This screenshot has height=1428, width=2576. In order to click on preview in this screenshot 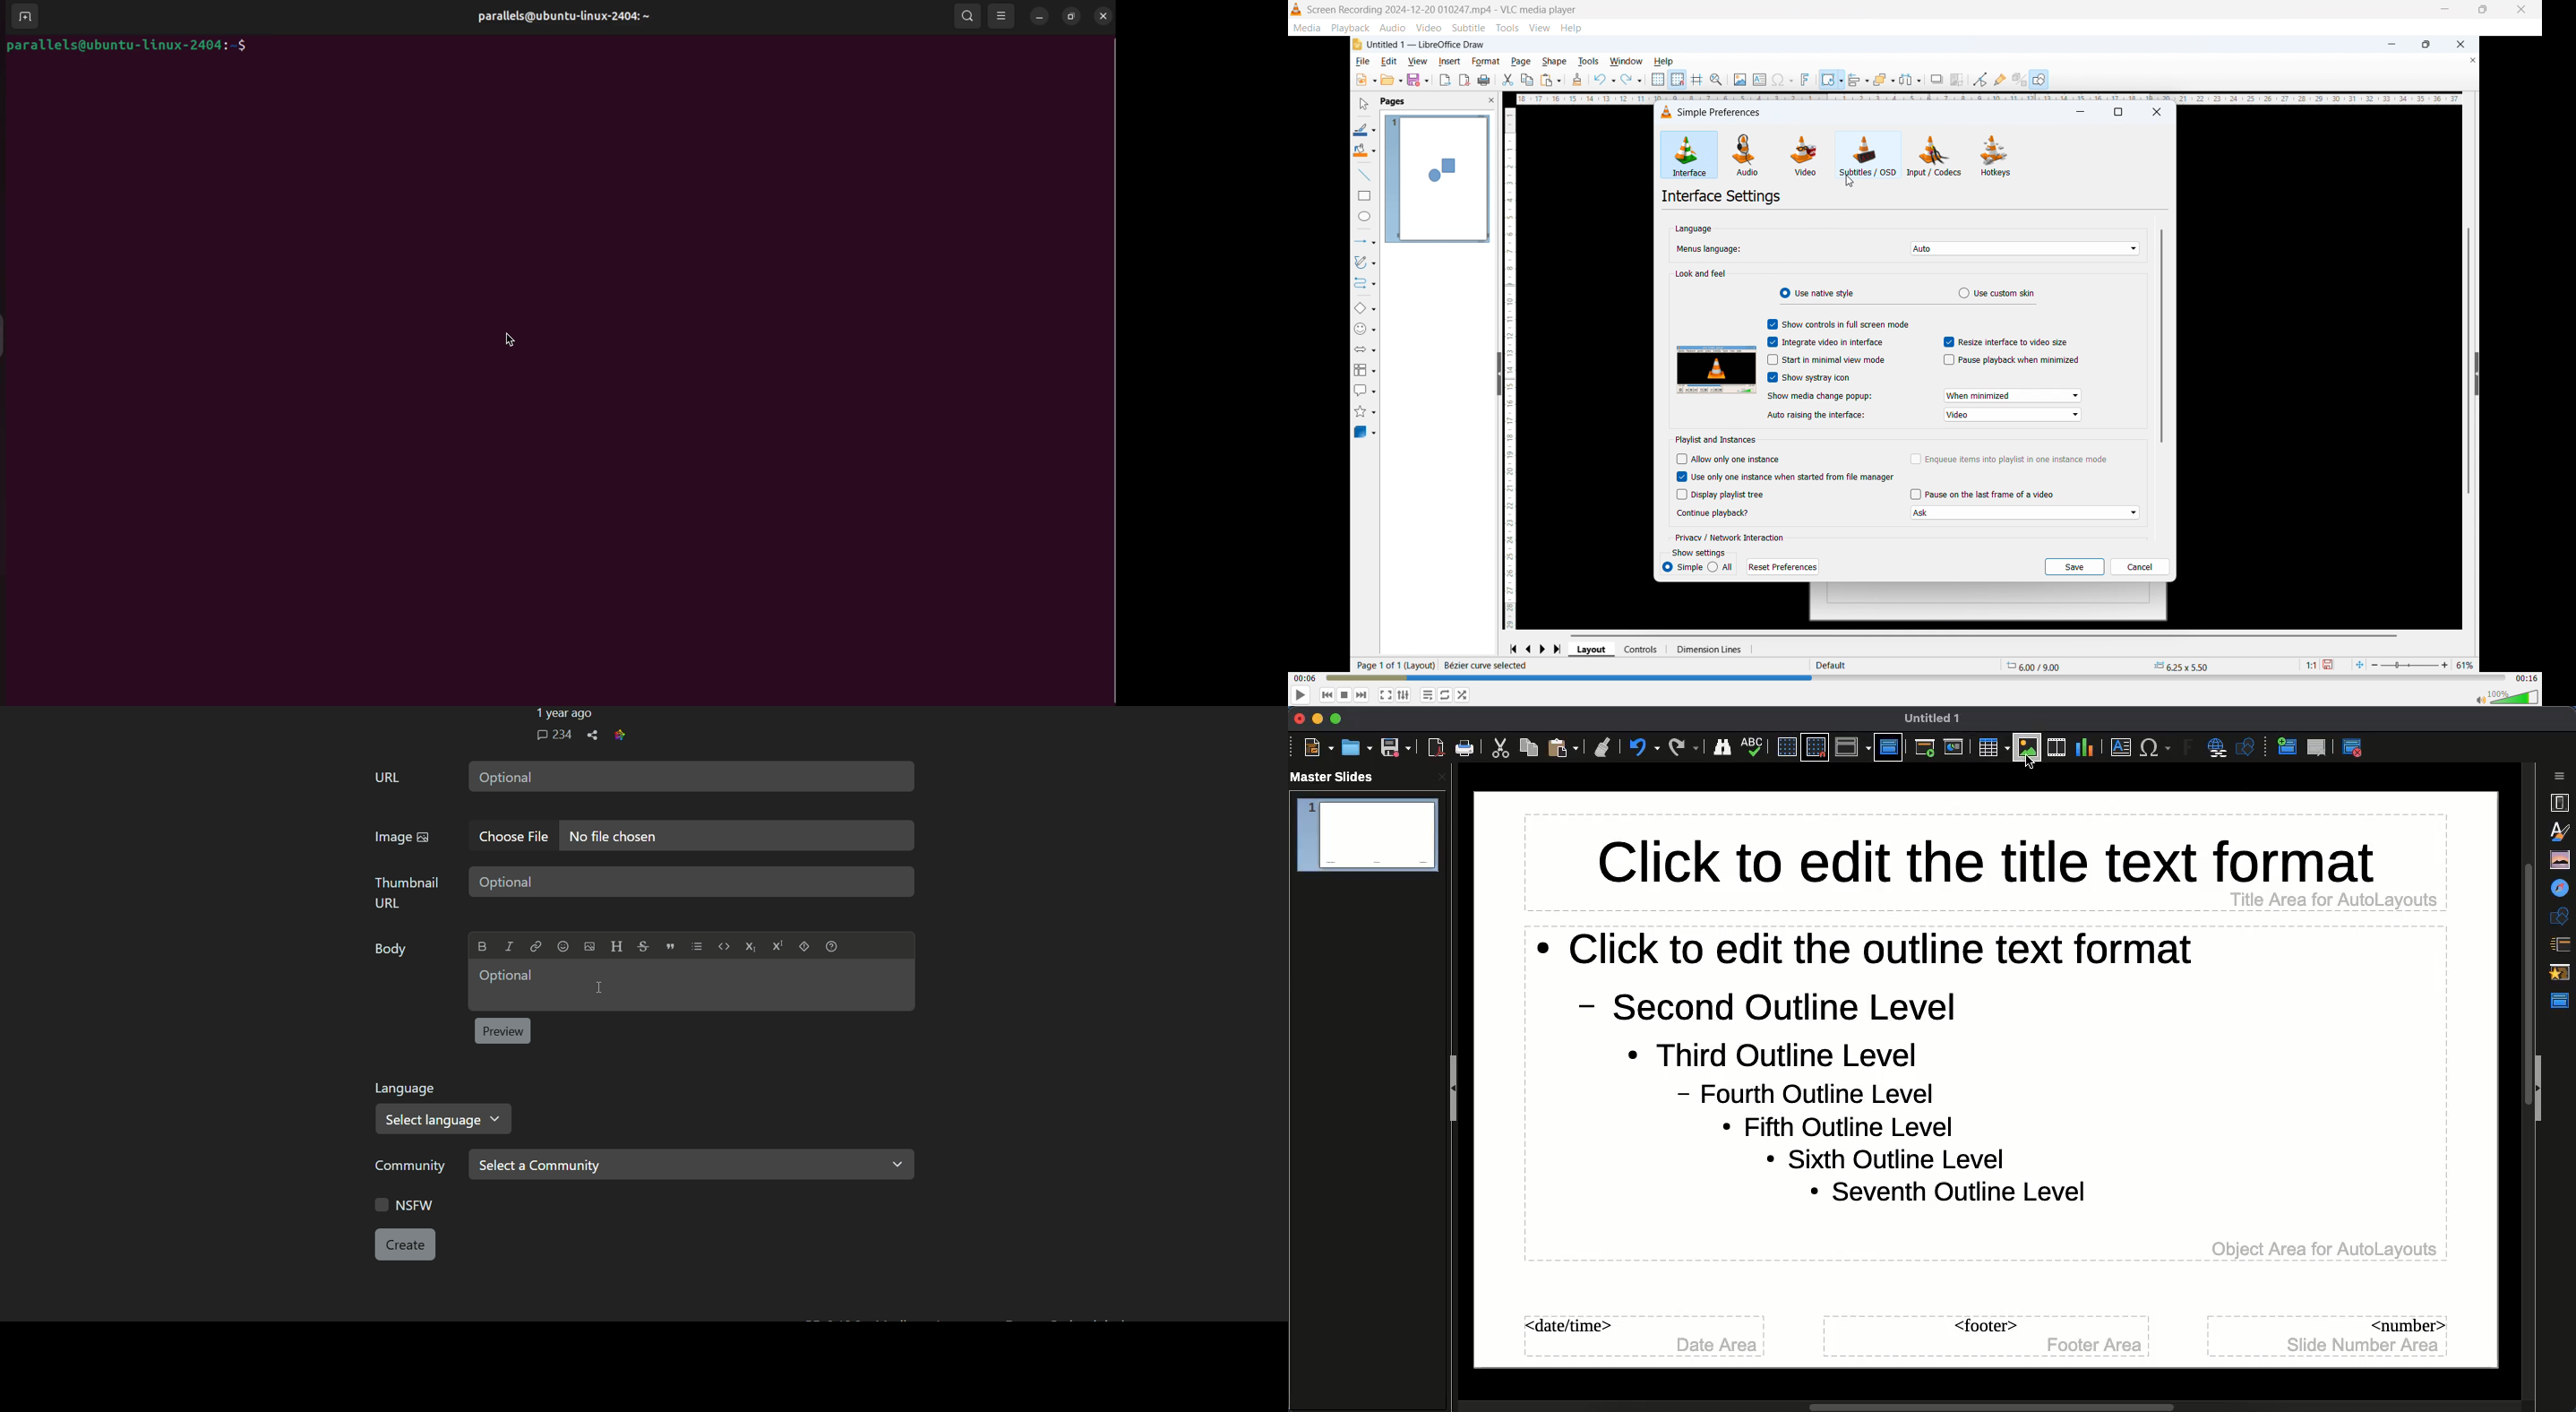, I will do `click(502, 1031)`.